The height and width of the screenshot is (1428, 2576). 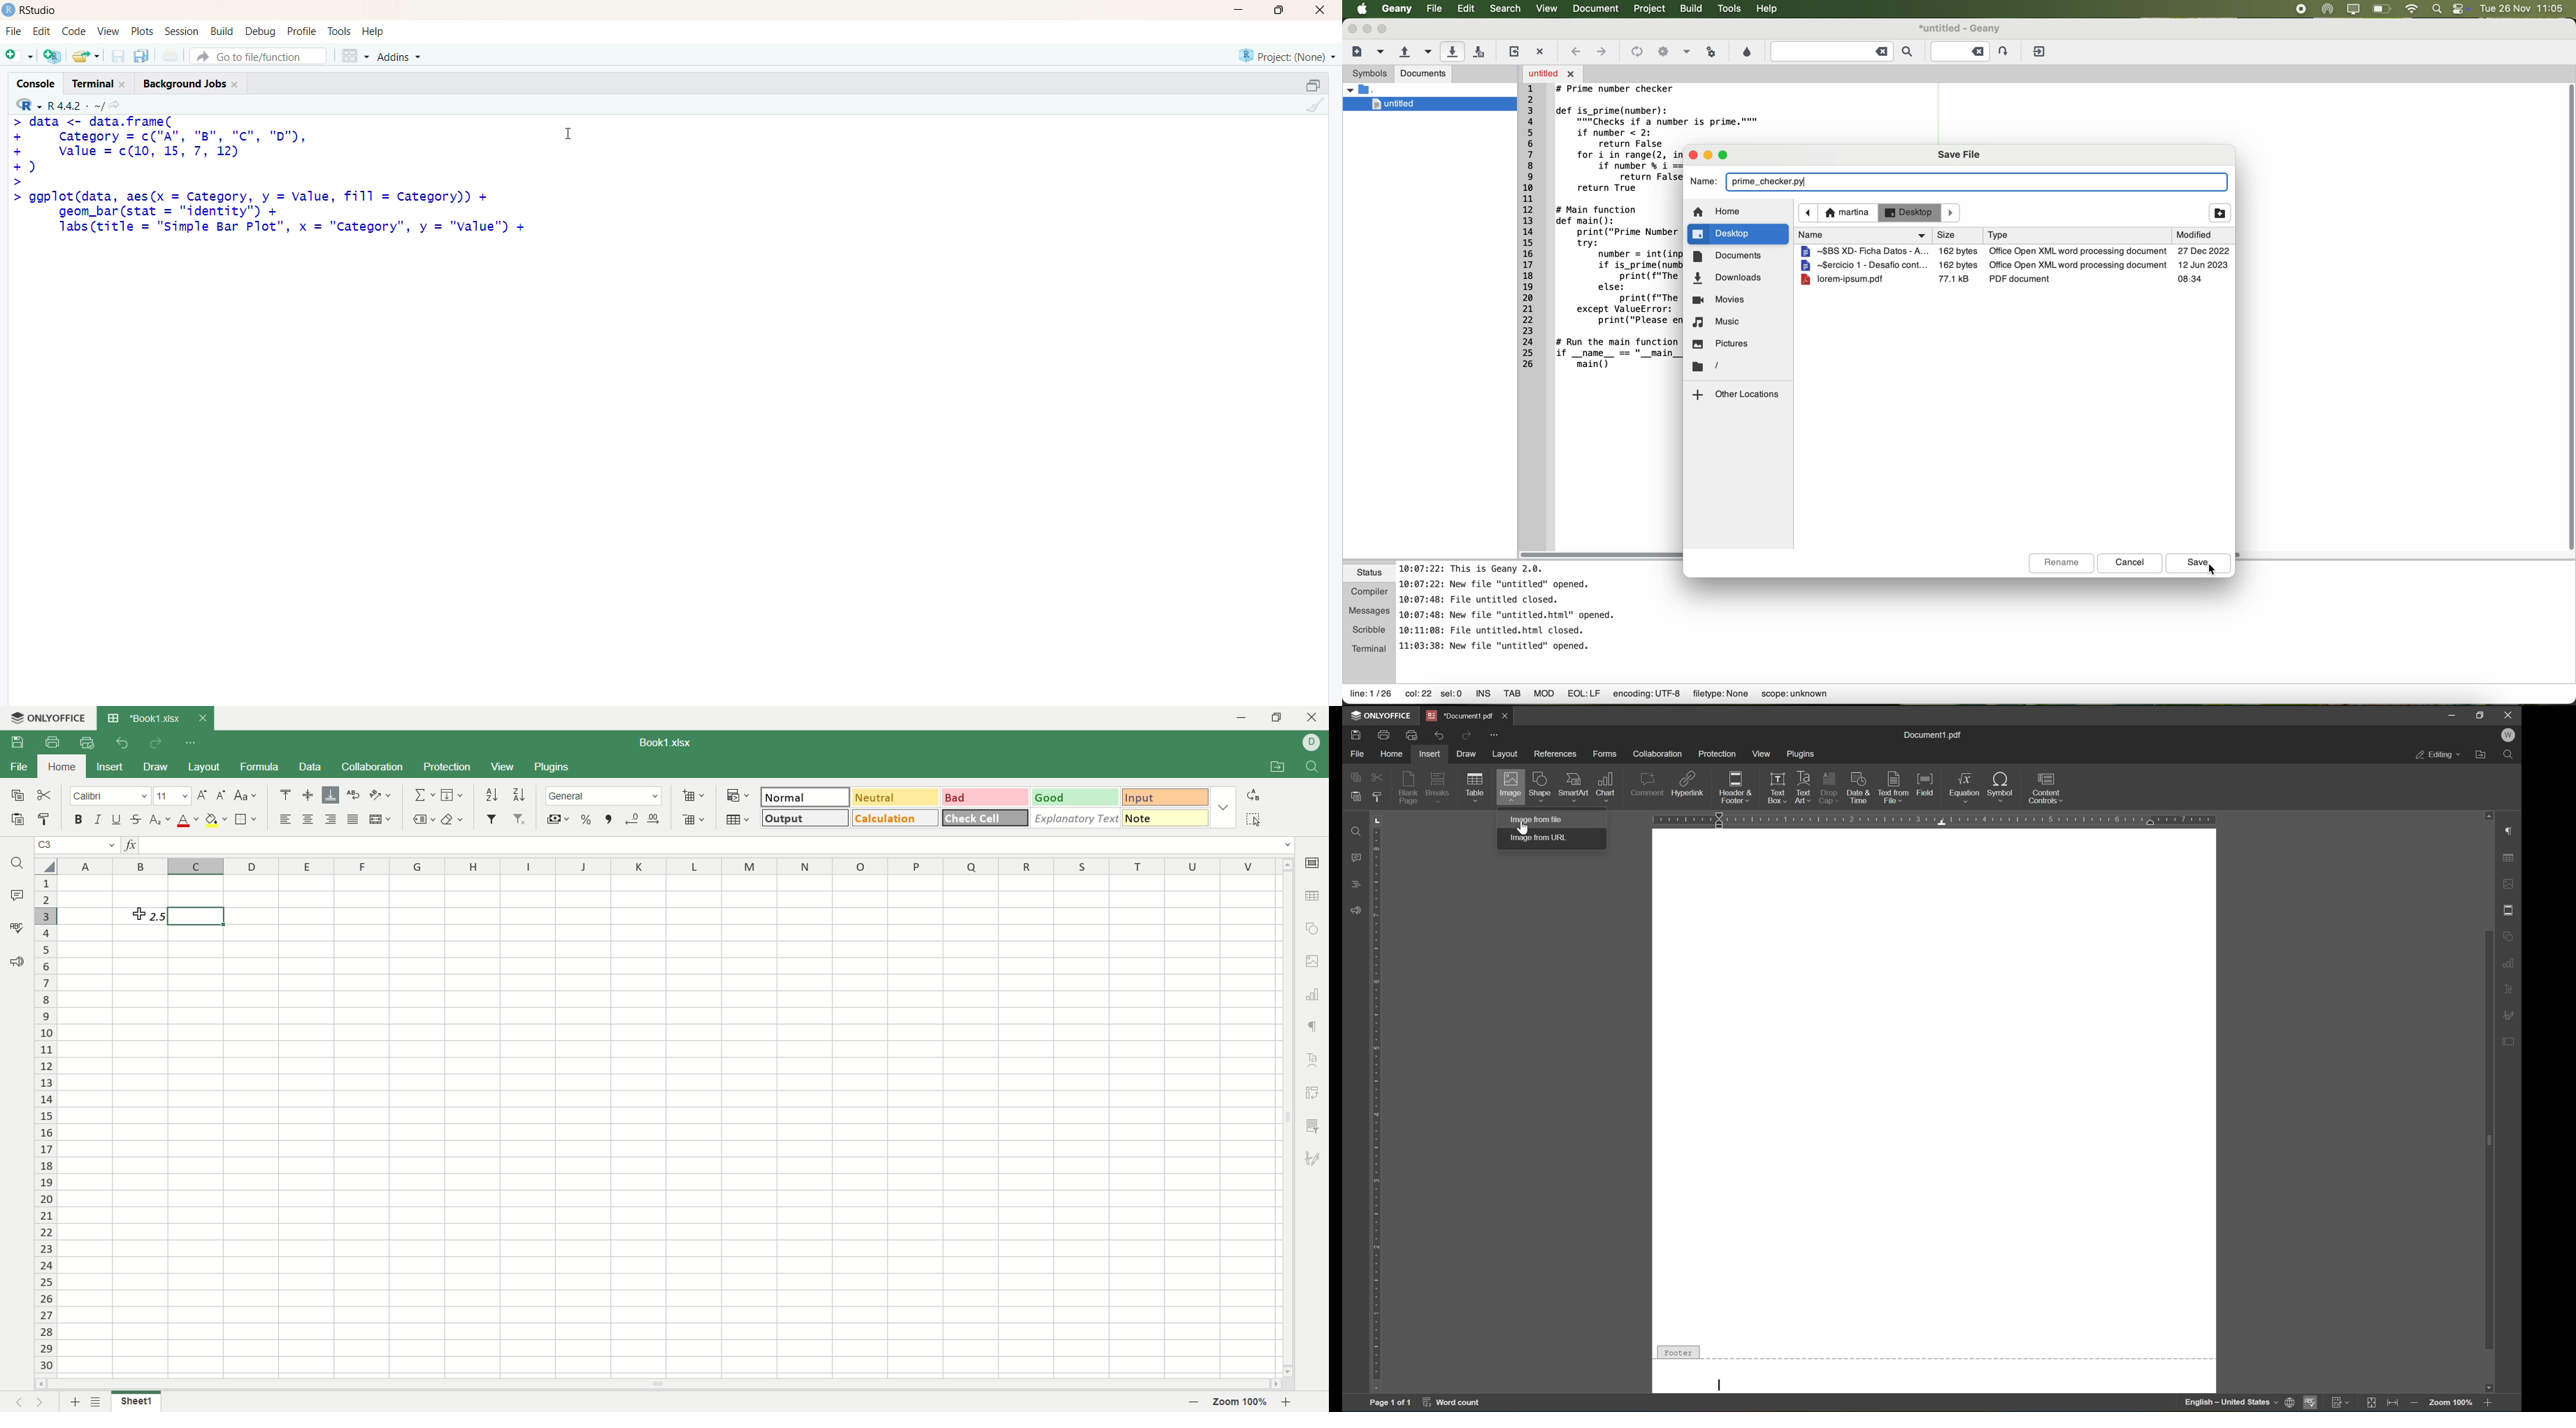 What do you see at coordinates (633, 820) in the screenshot?
I see `increase decimal` at bounding box center [633, 820].